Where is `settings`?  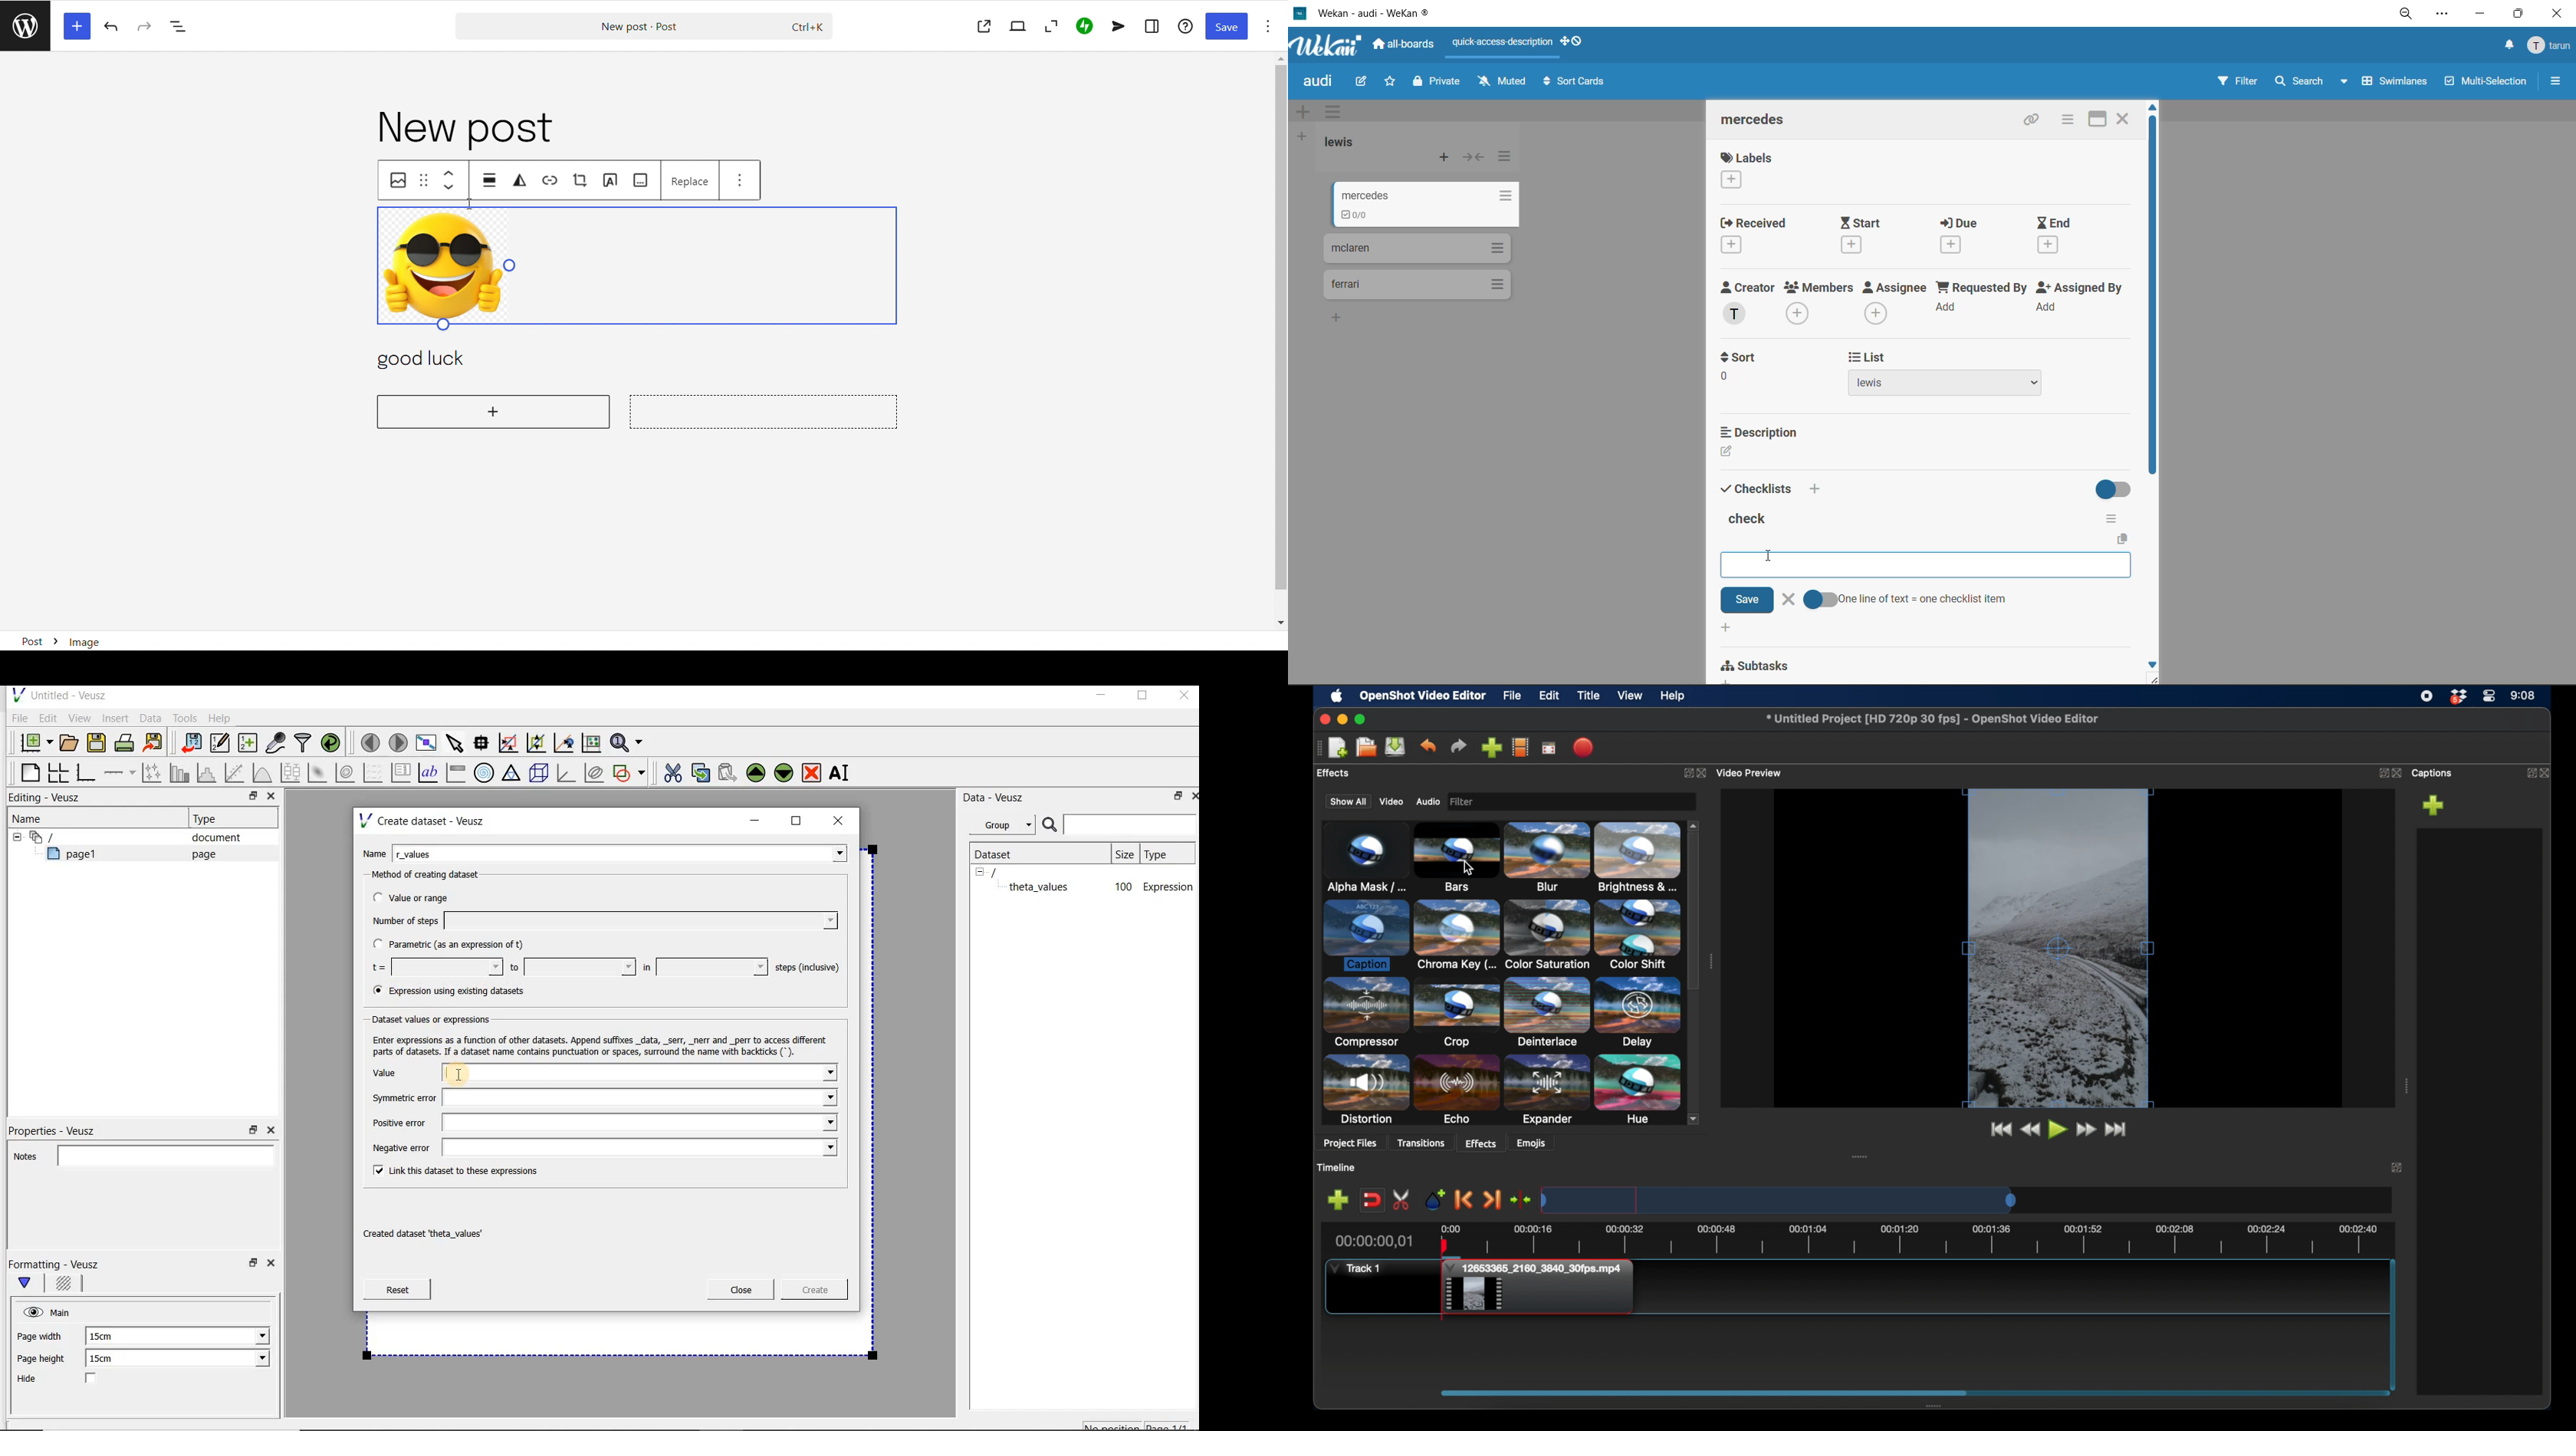
settings is located at coordinates (2445, 16).